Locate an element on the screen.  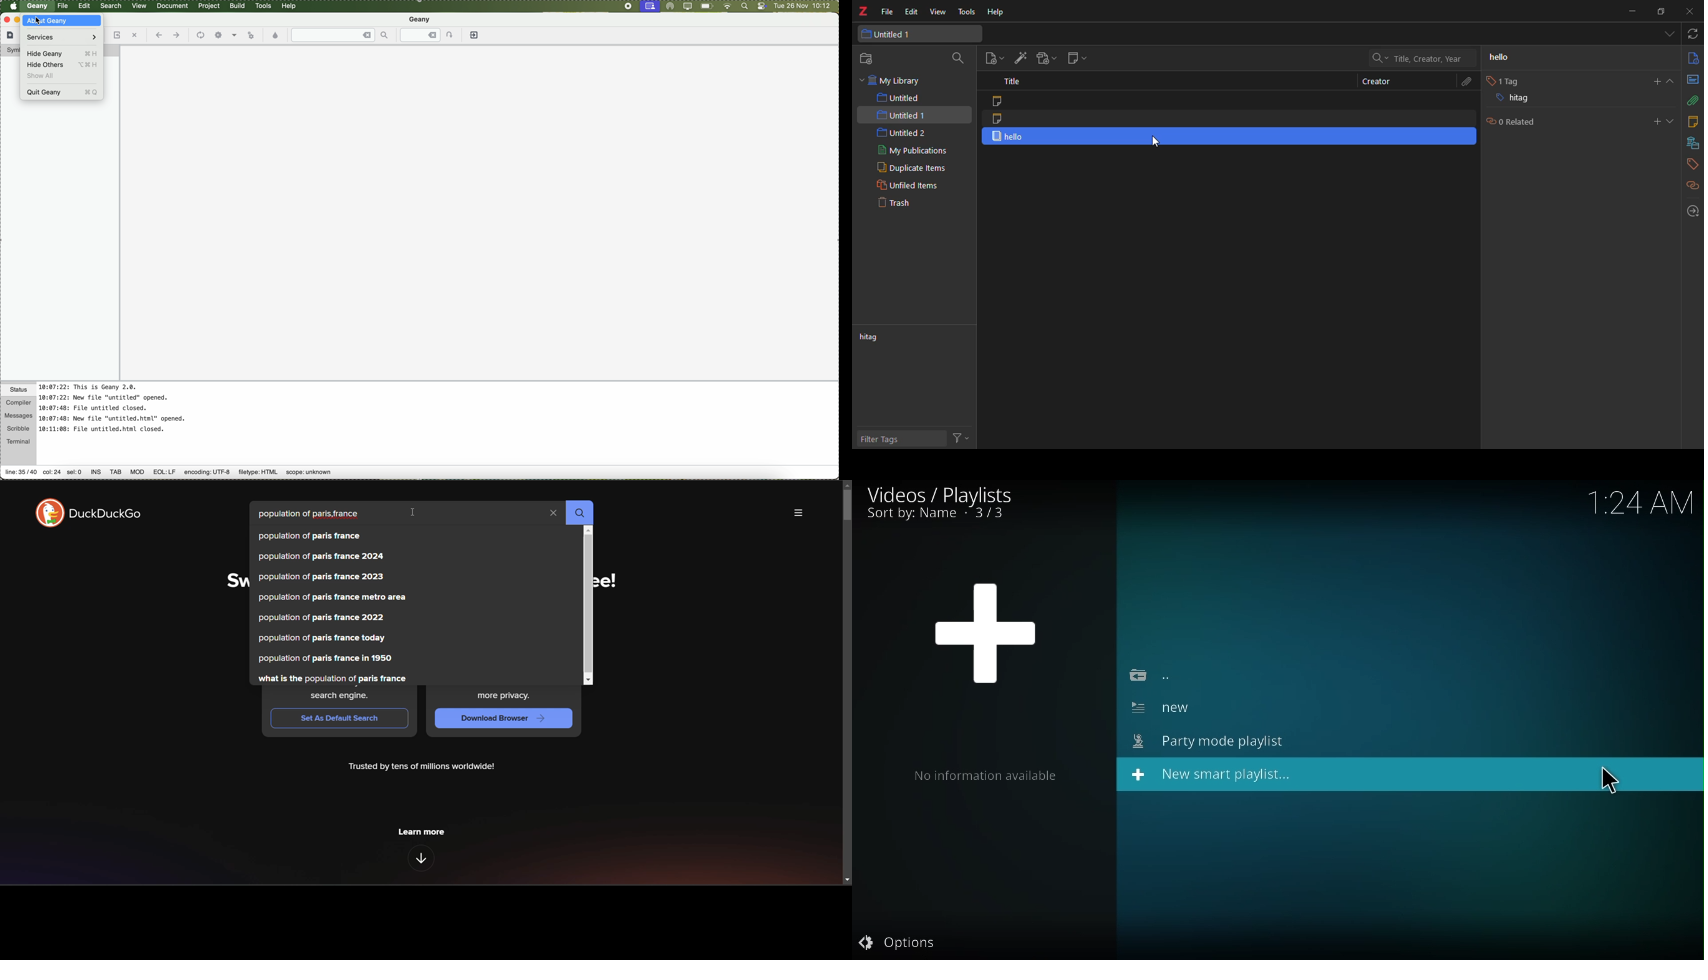
hello is located at coordinates (1508, 57).